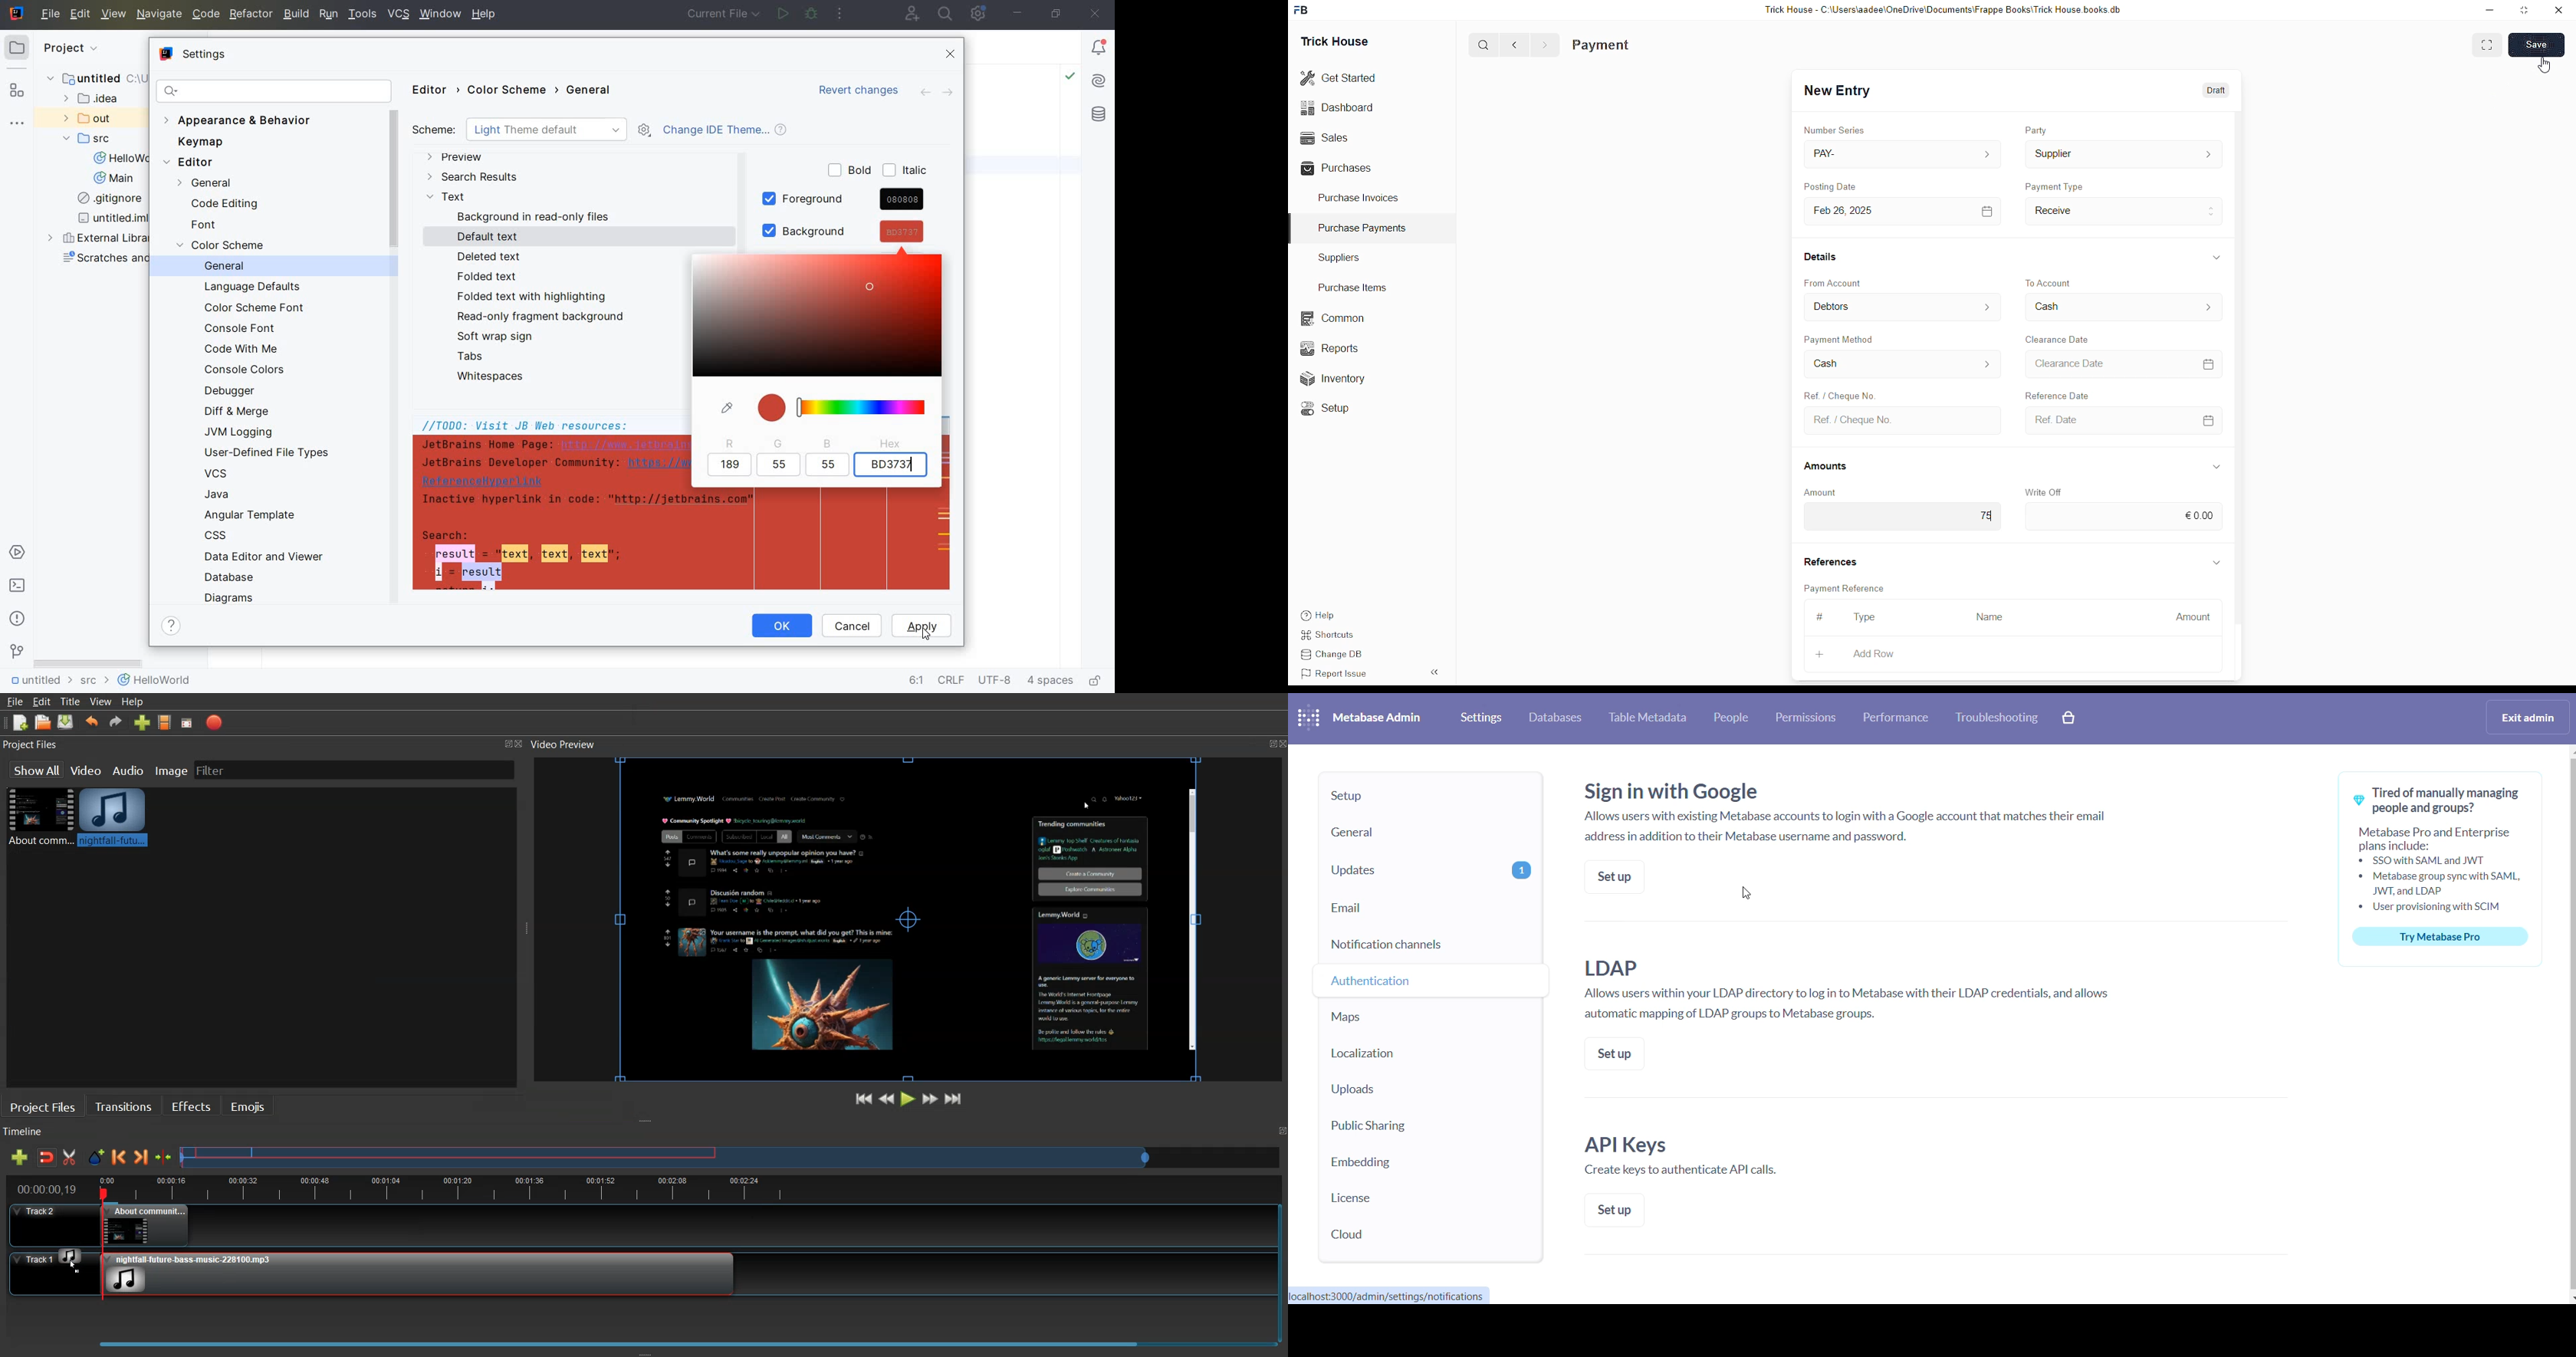 This screenshot has height=1372, width=2576. Describe the element at coordinates (32, 745) in the screenshot. I see `Project Files` at that location.